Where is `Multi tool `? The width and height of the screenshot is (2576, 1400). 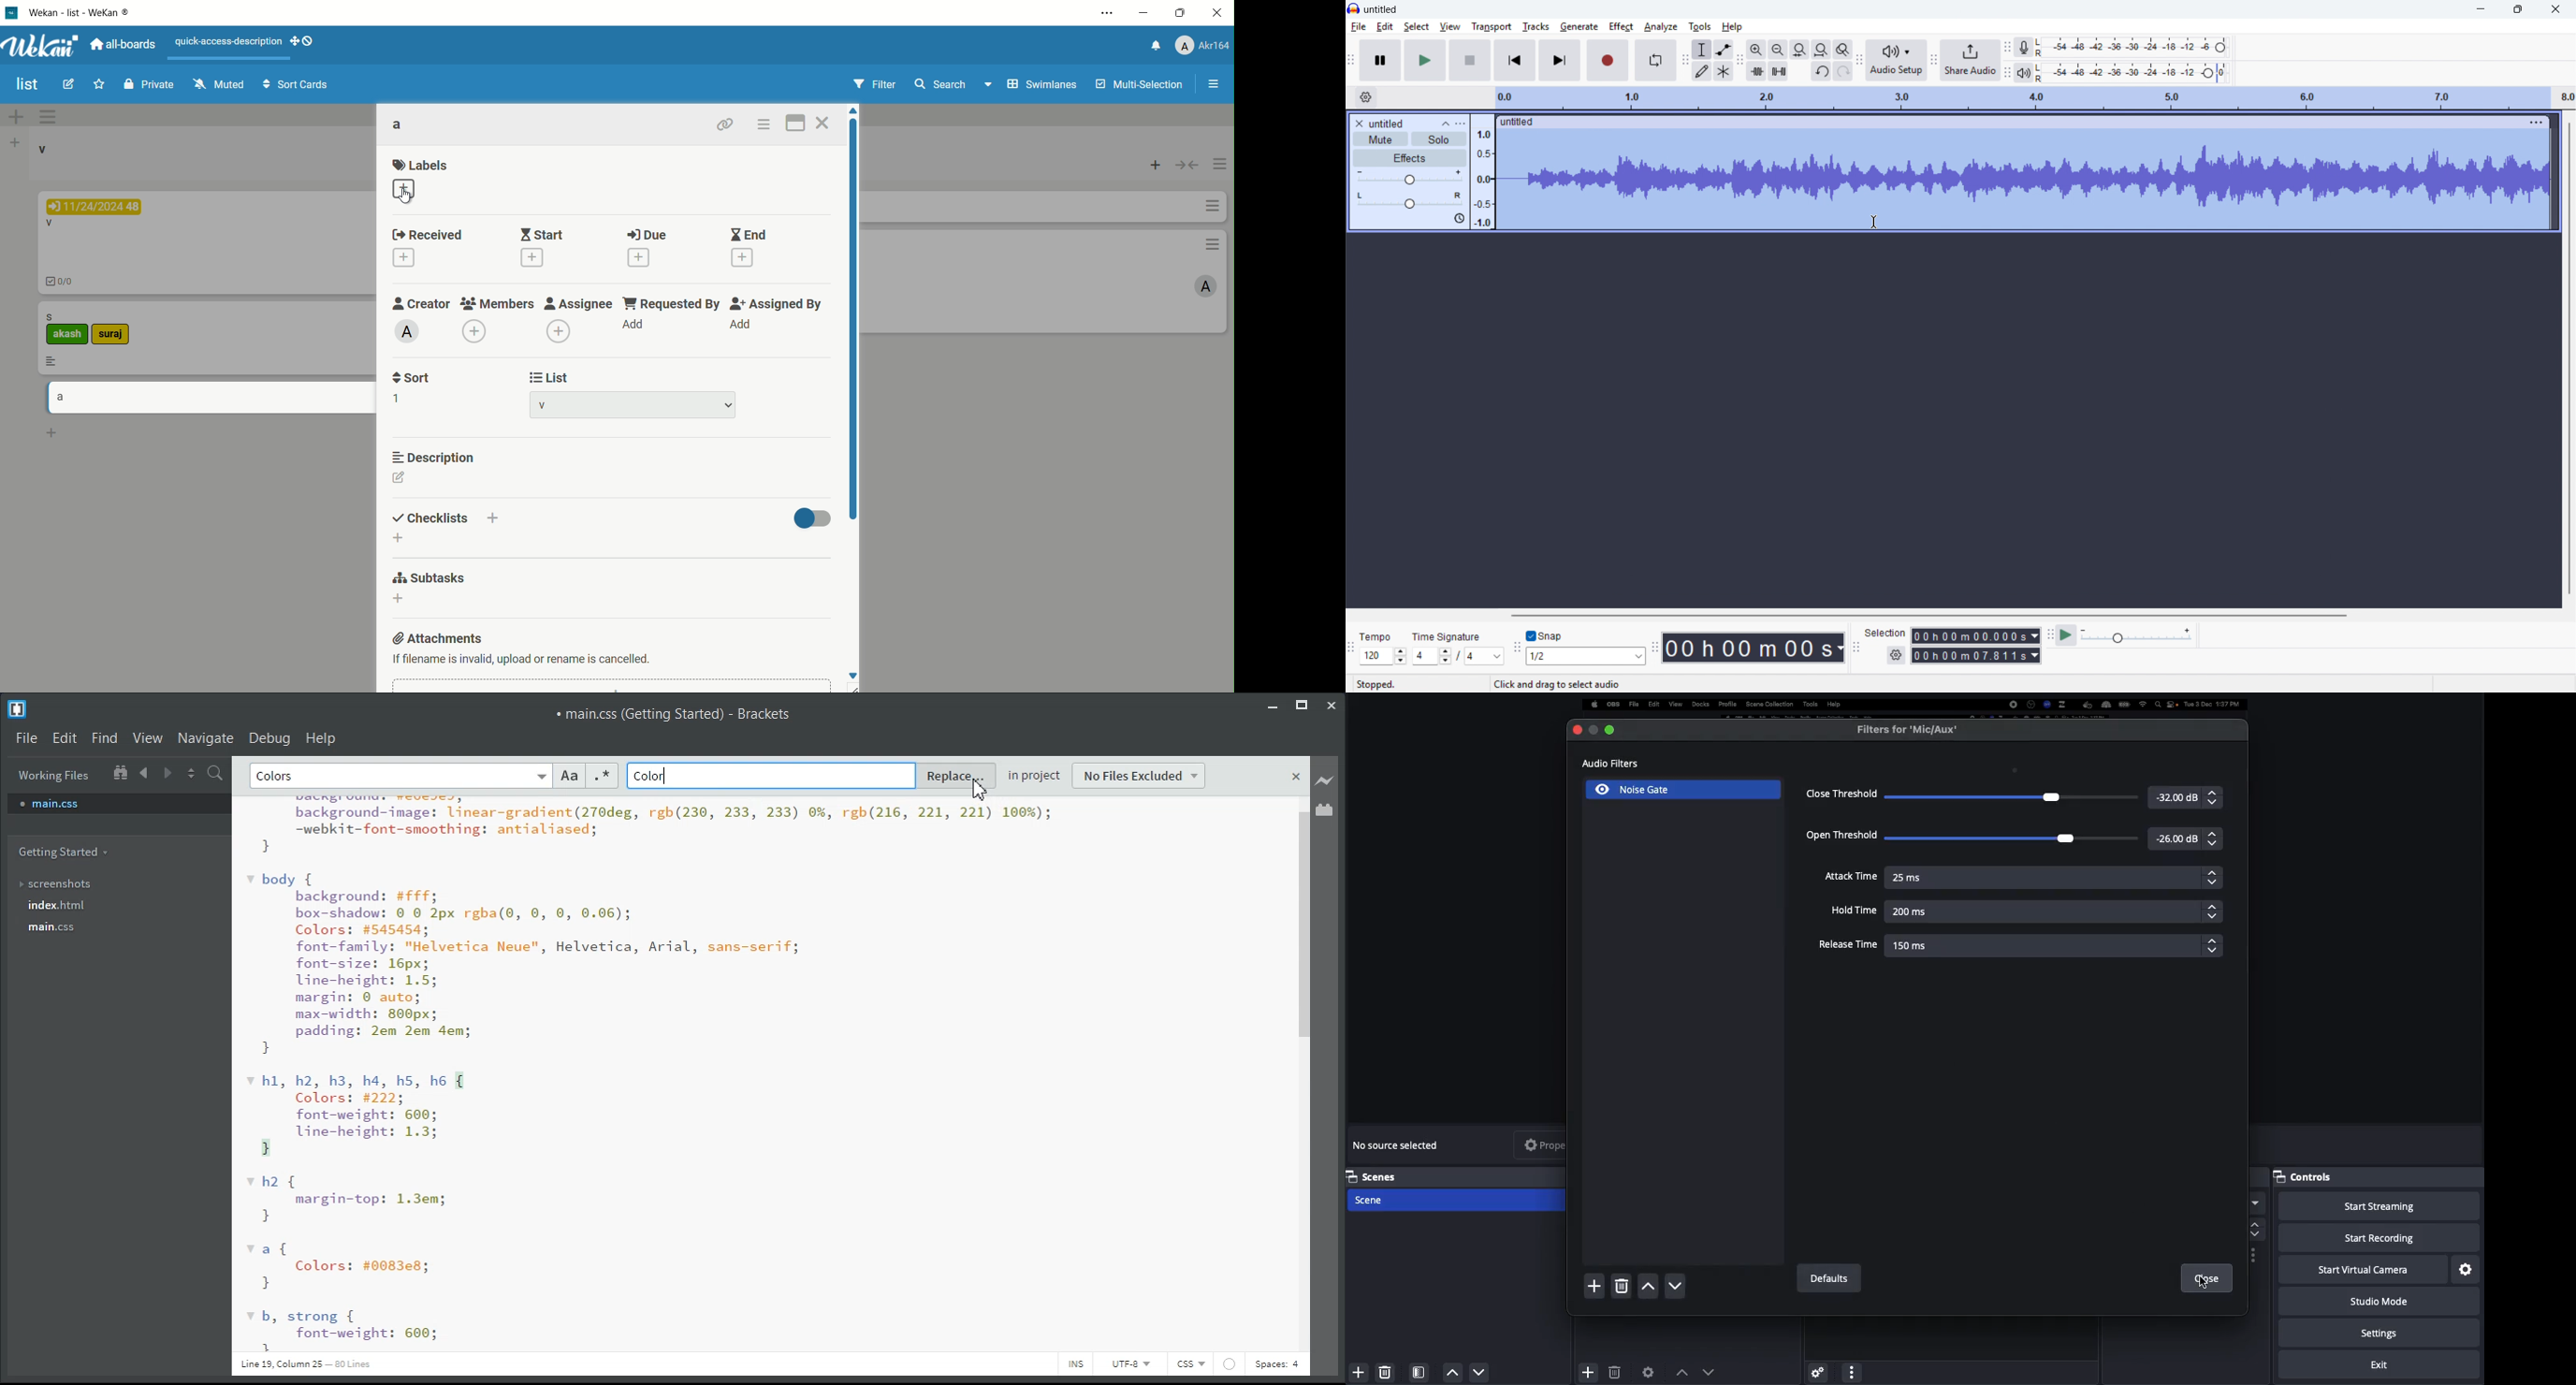 Multi tool  is located at coordinates (1724, 72).